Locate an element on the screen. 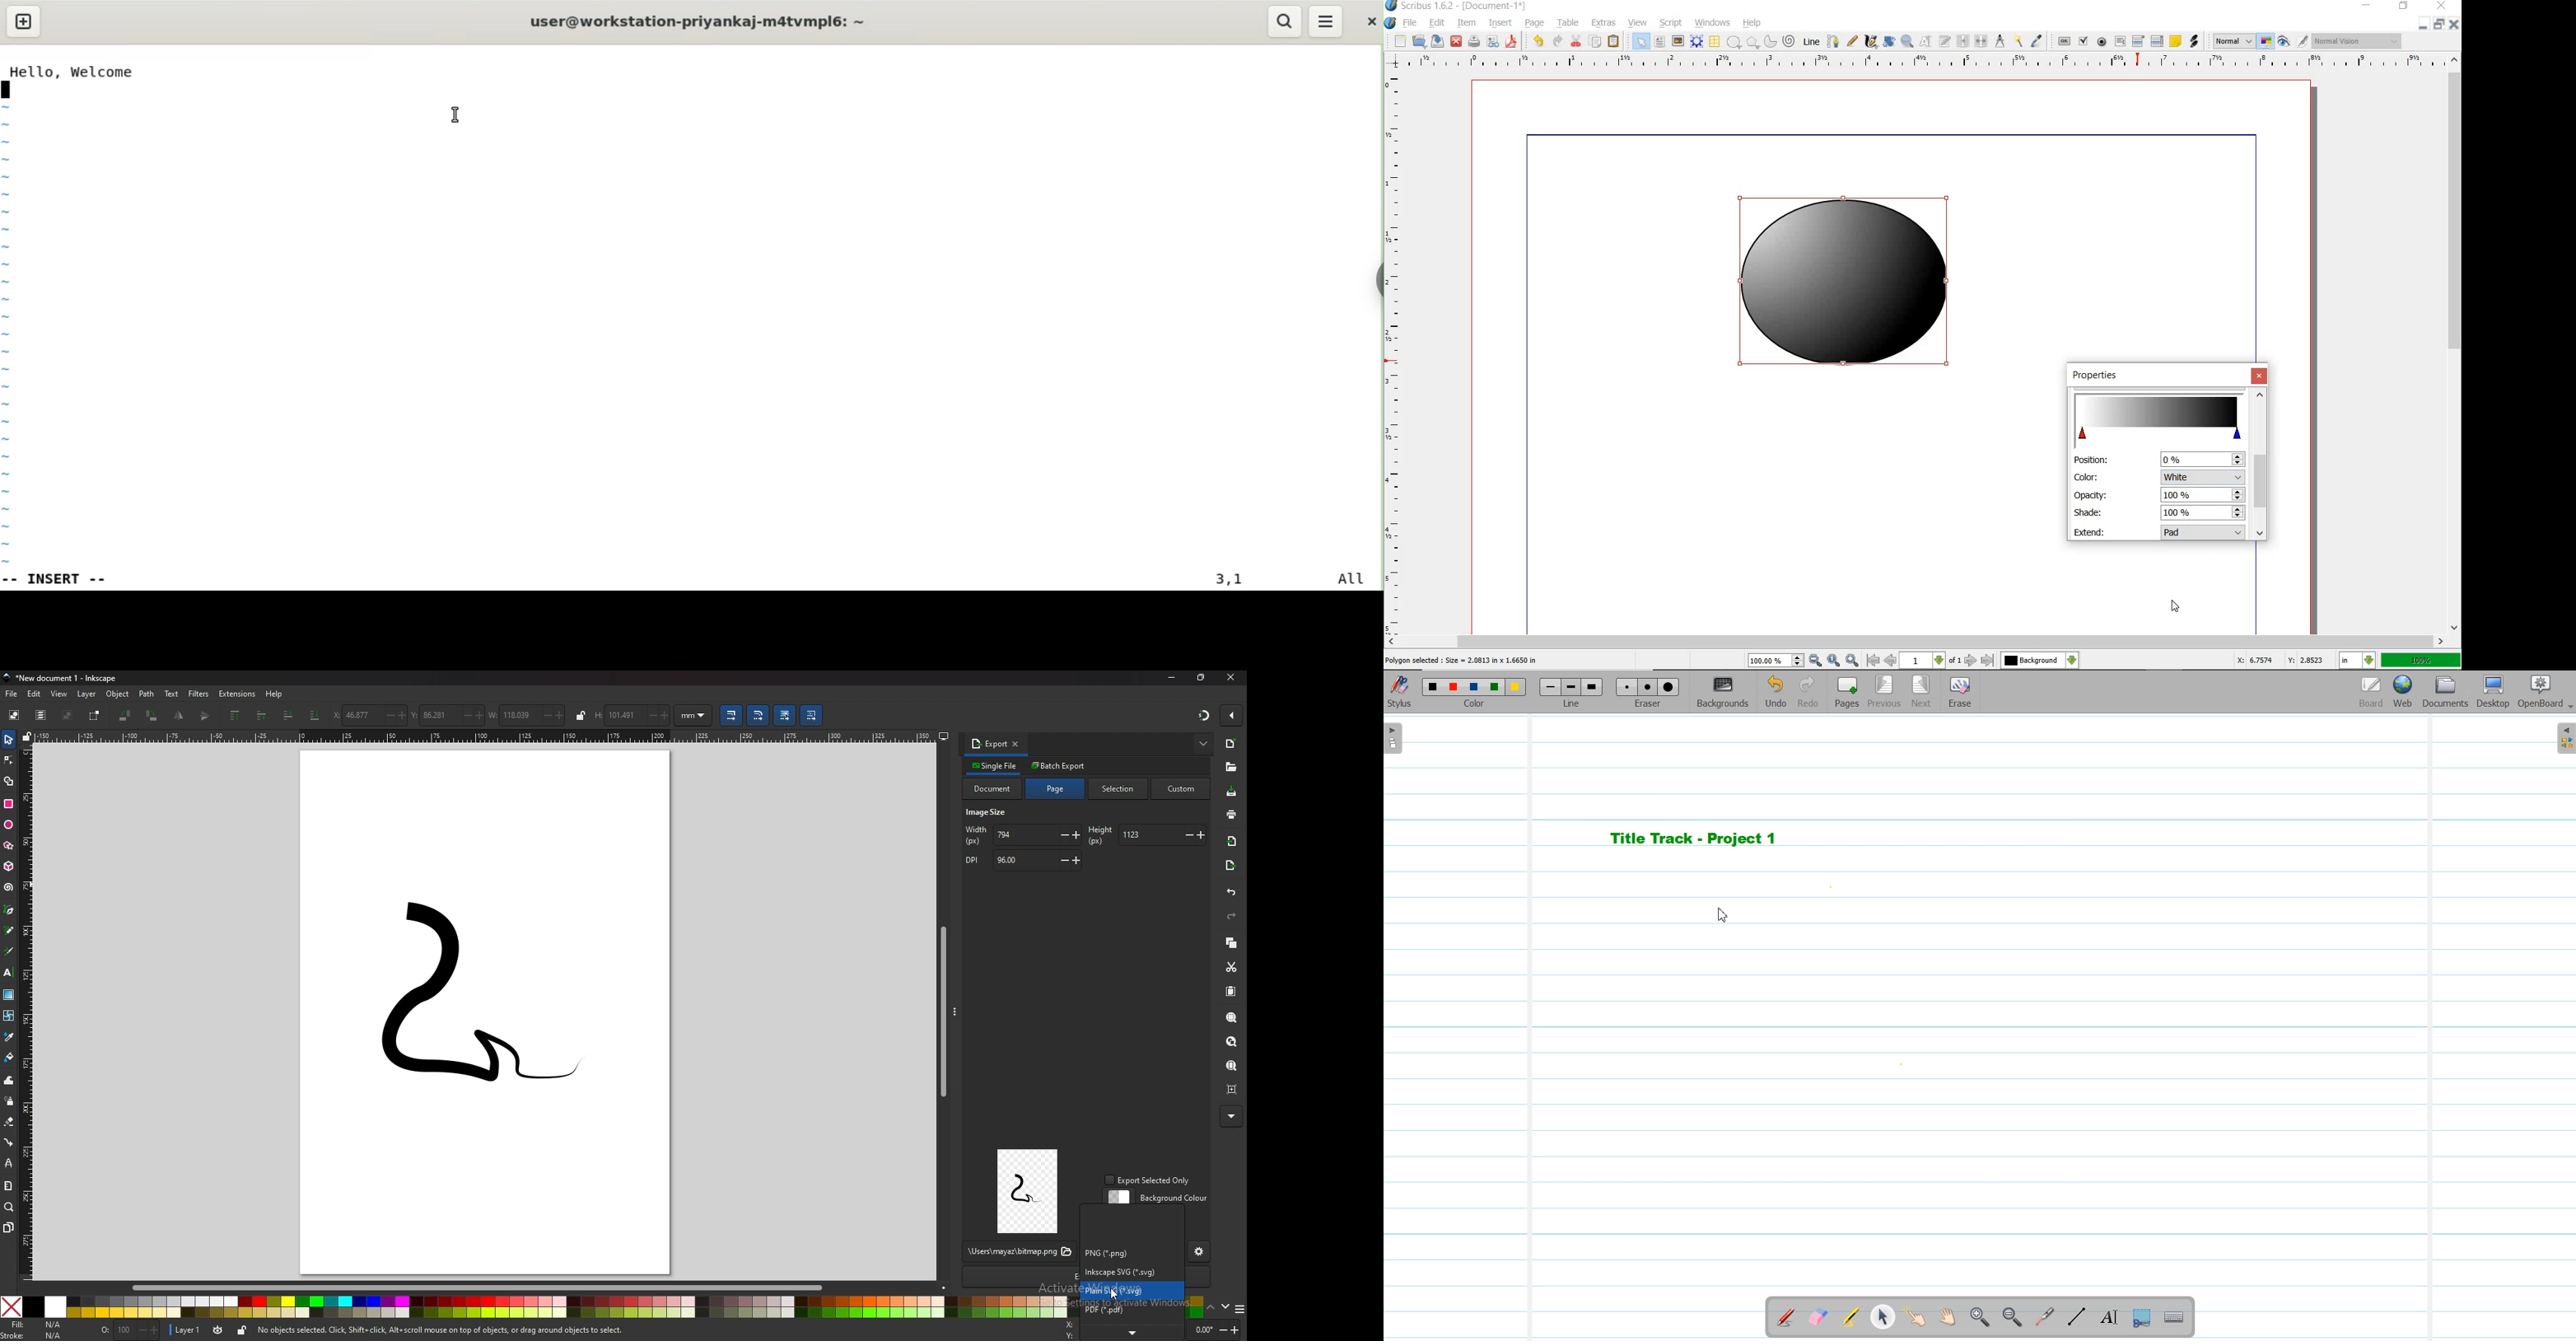 This screenshot has height=1344, width=2576. LINK TEXT FRAME is located at coordinates (1963, 40).